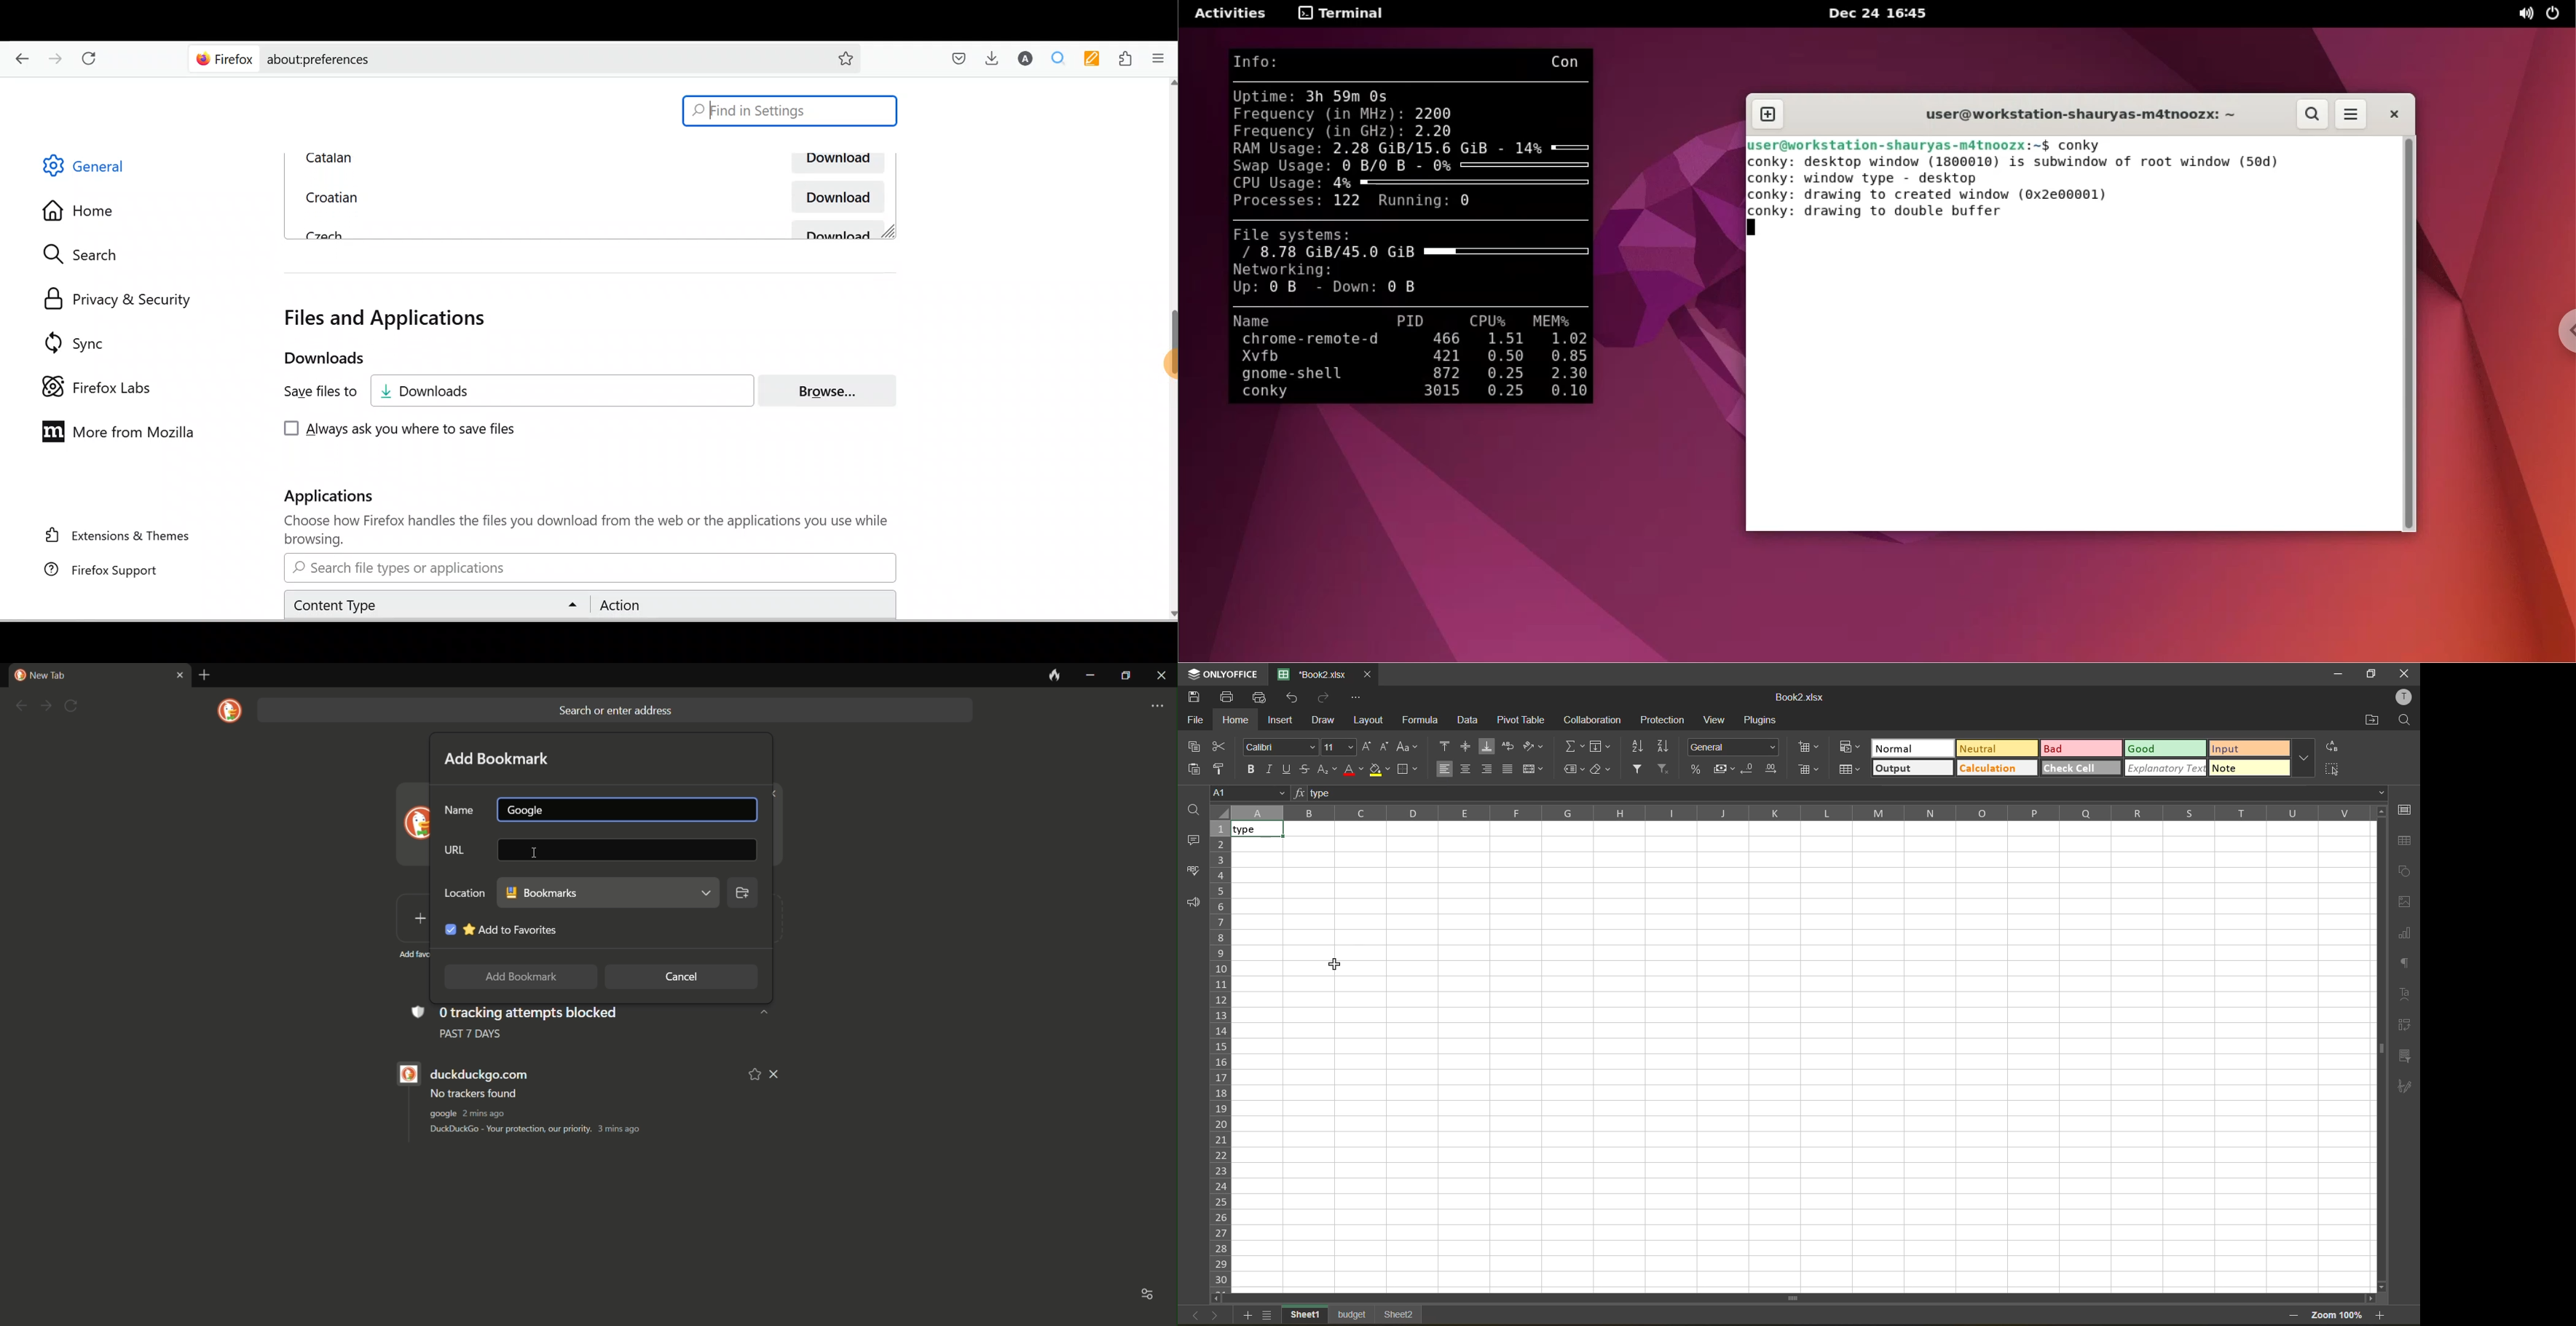  Describe the element at coordinates (2405, 841) in the screenshot. I see `table` at that location.